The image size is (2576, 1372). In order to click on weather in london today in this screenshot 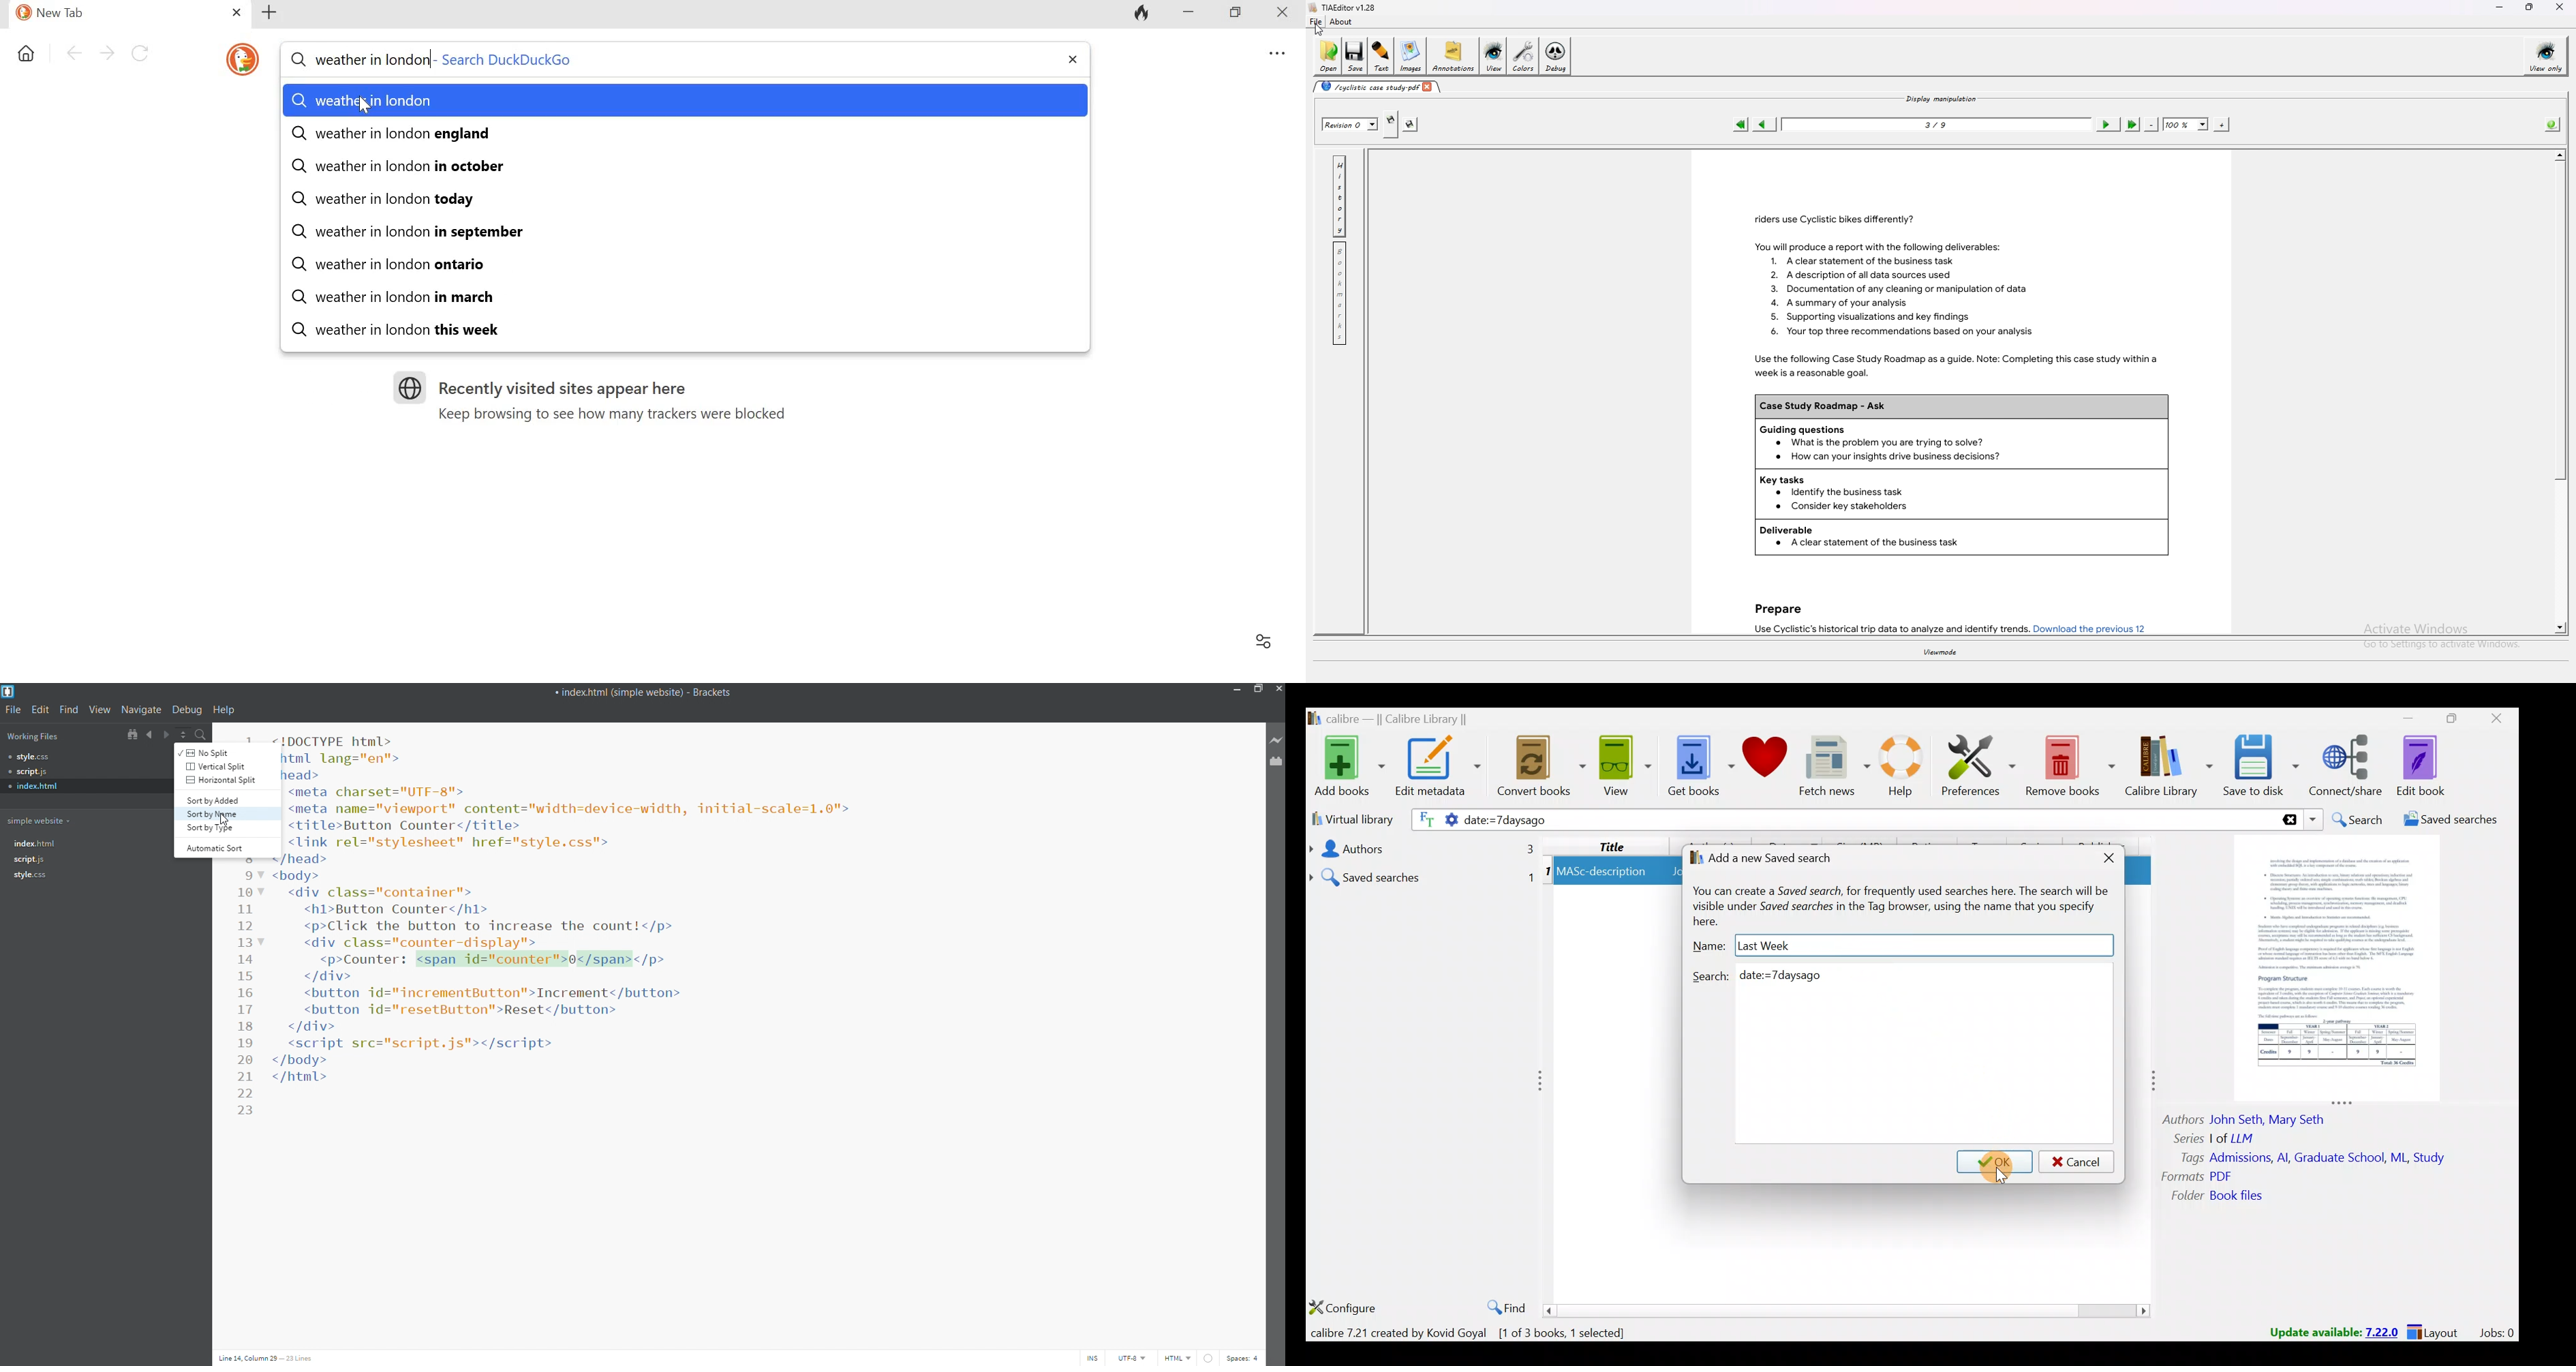, I will do `click(687, 198)`.